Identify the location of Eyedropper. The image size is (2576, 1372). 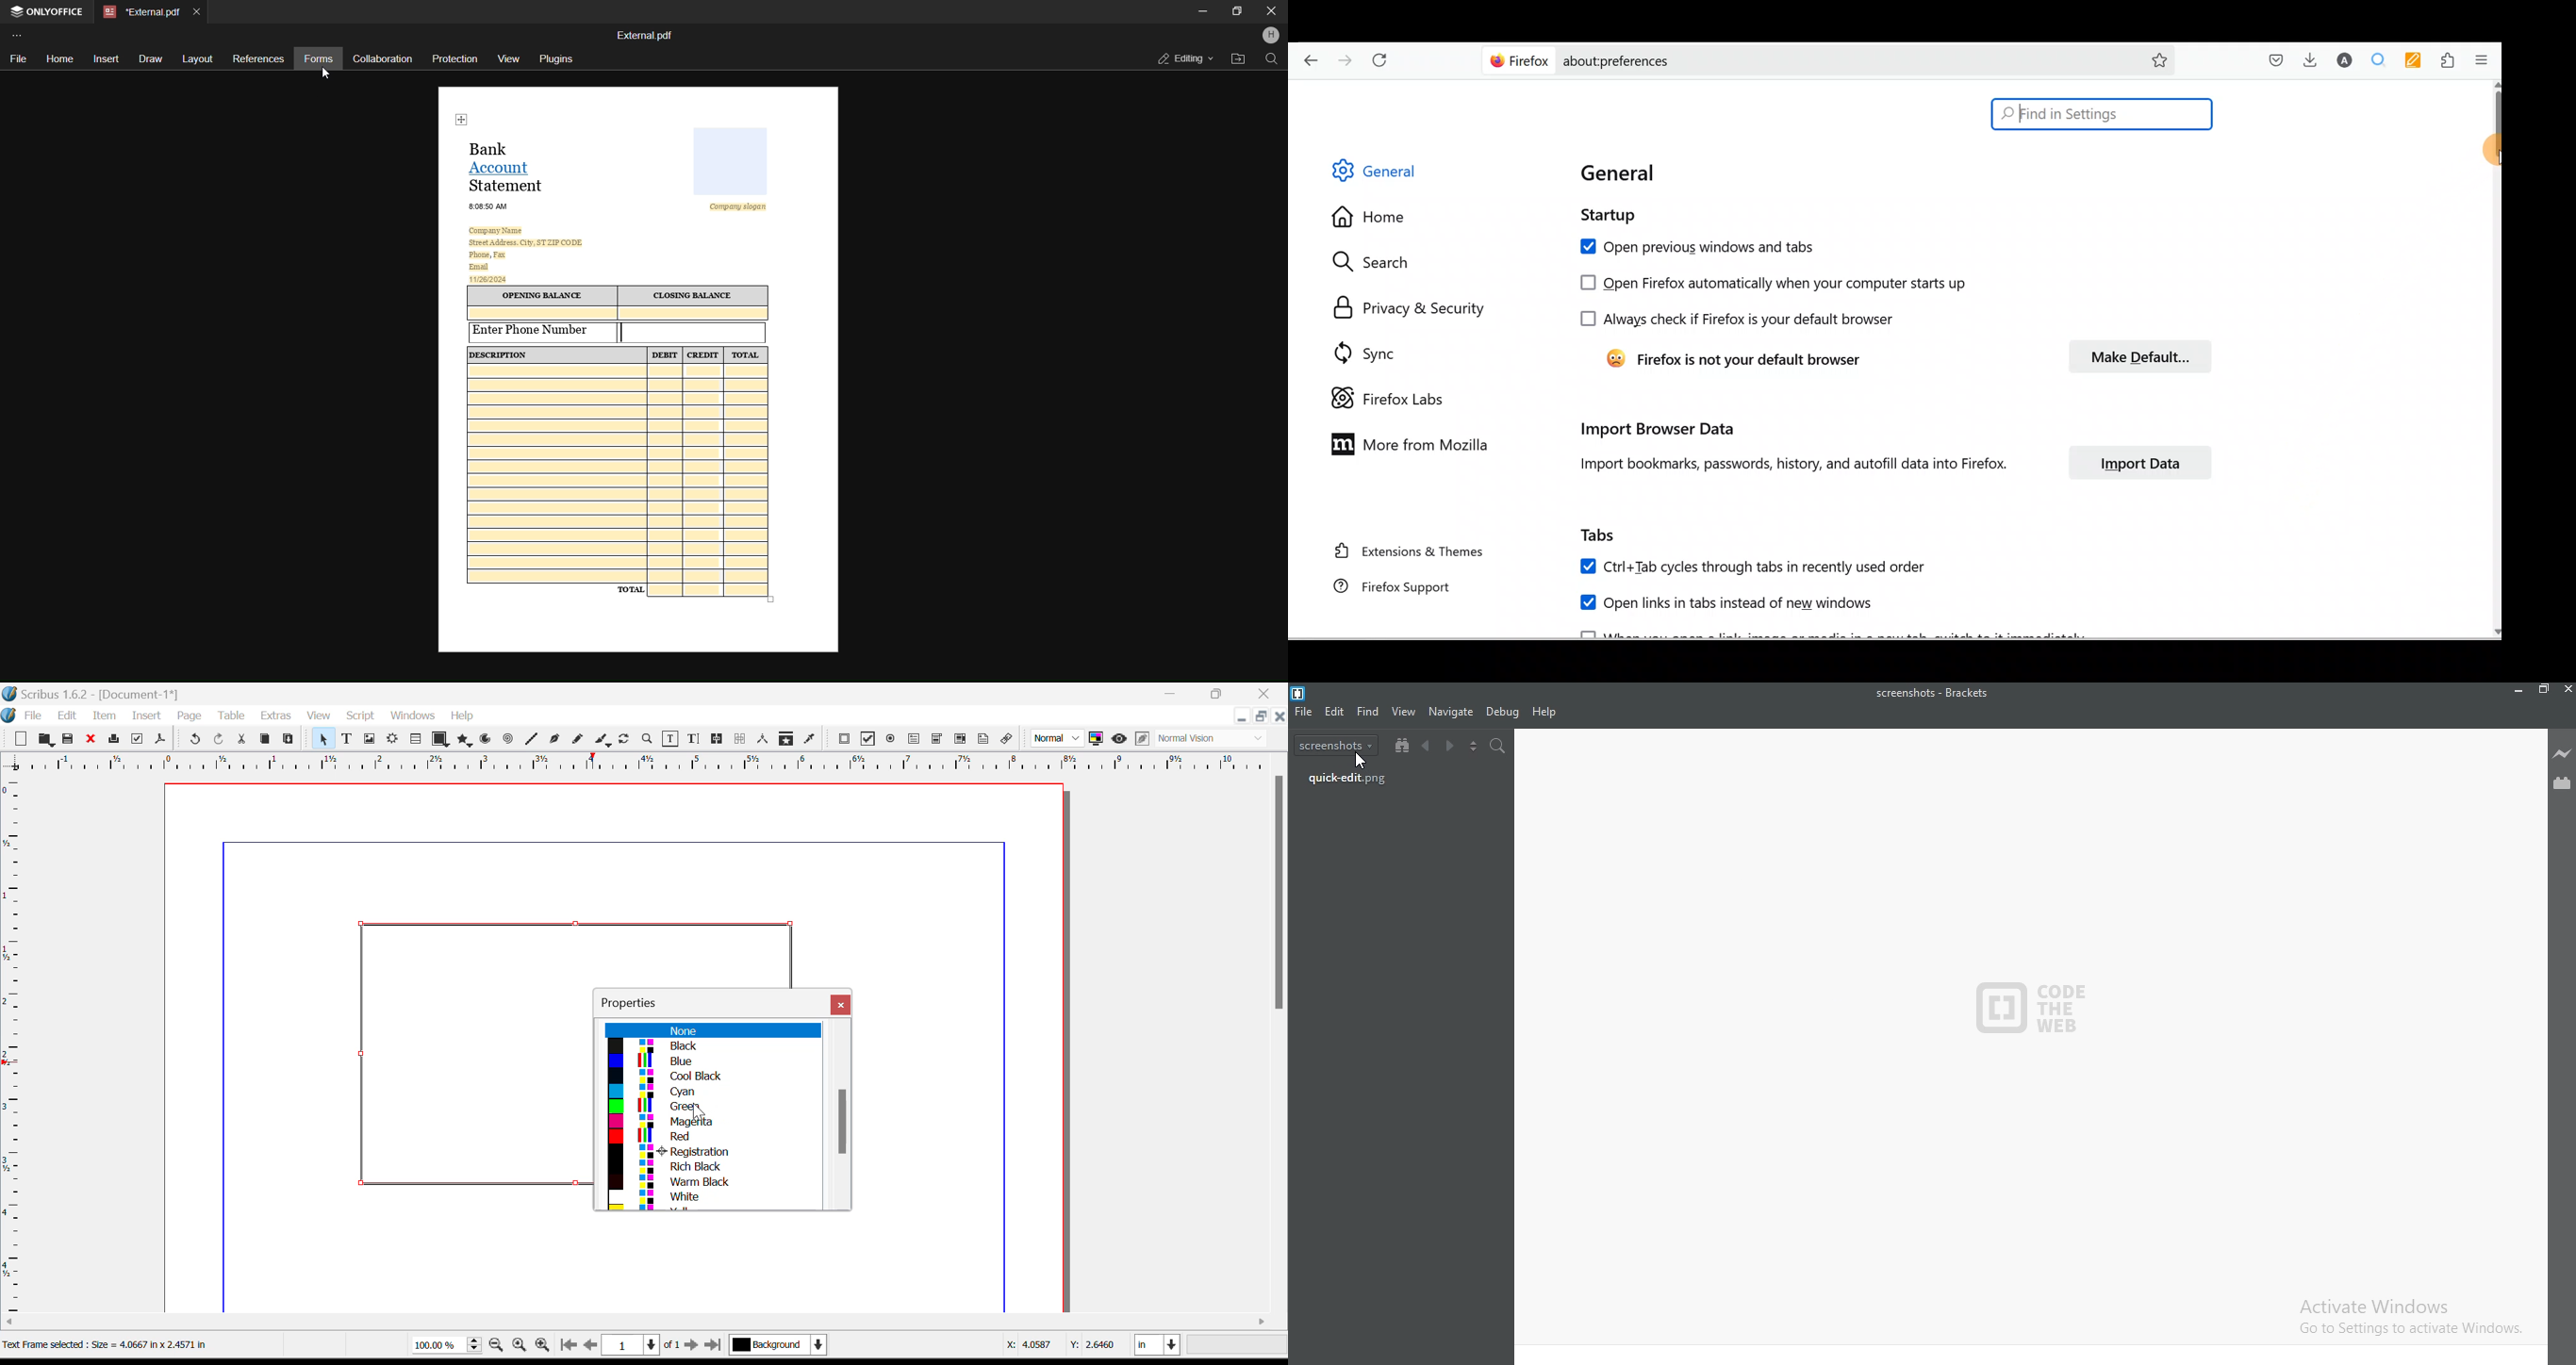
(810, 738).